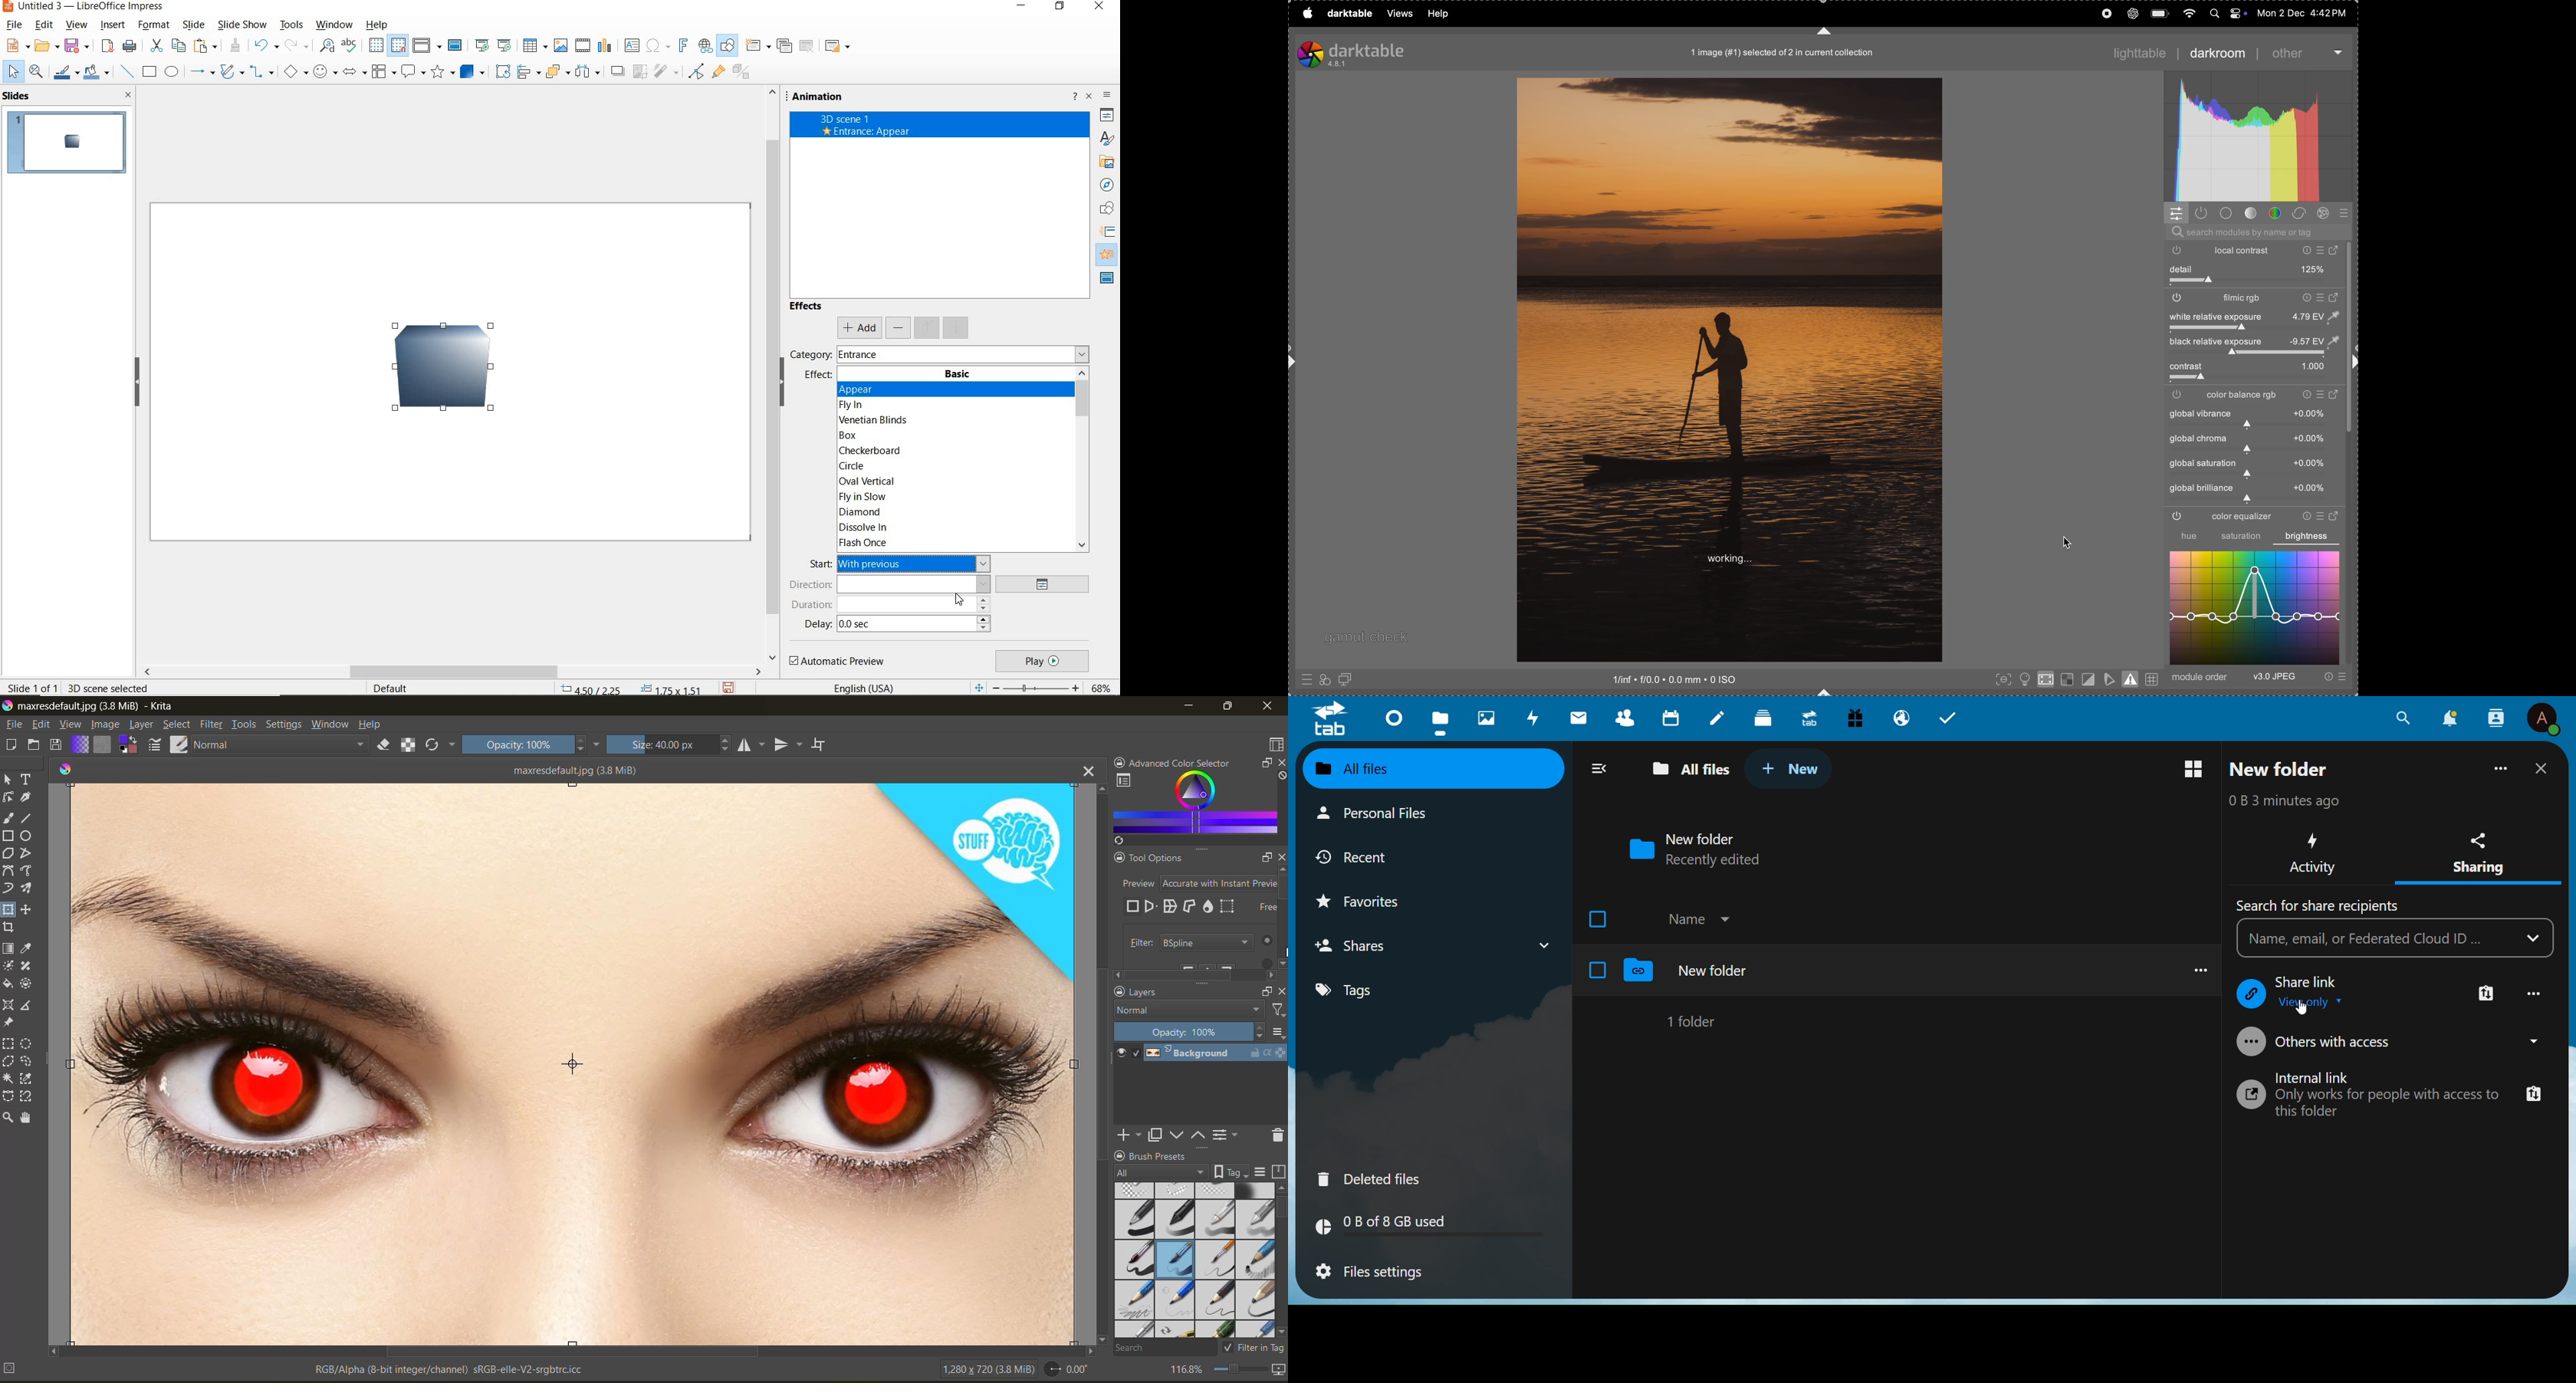 Image resolution: width=2576 pixels, height=1400 pixels. I want to click on 1 Folder, so click(1695, 1021).